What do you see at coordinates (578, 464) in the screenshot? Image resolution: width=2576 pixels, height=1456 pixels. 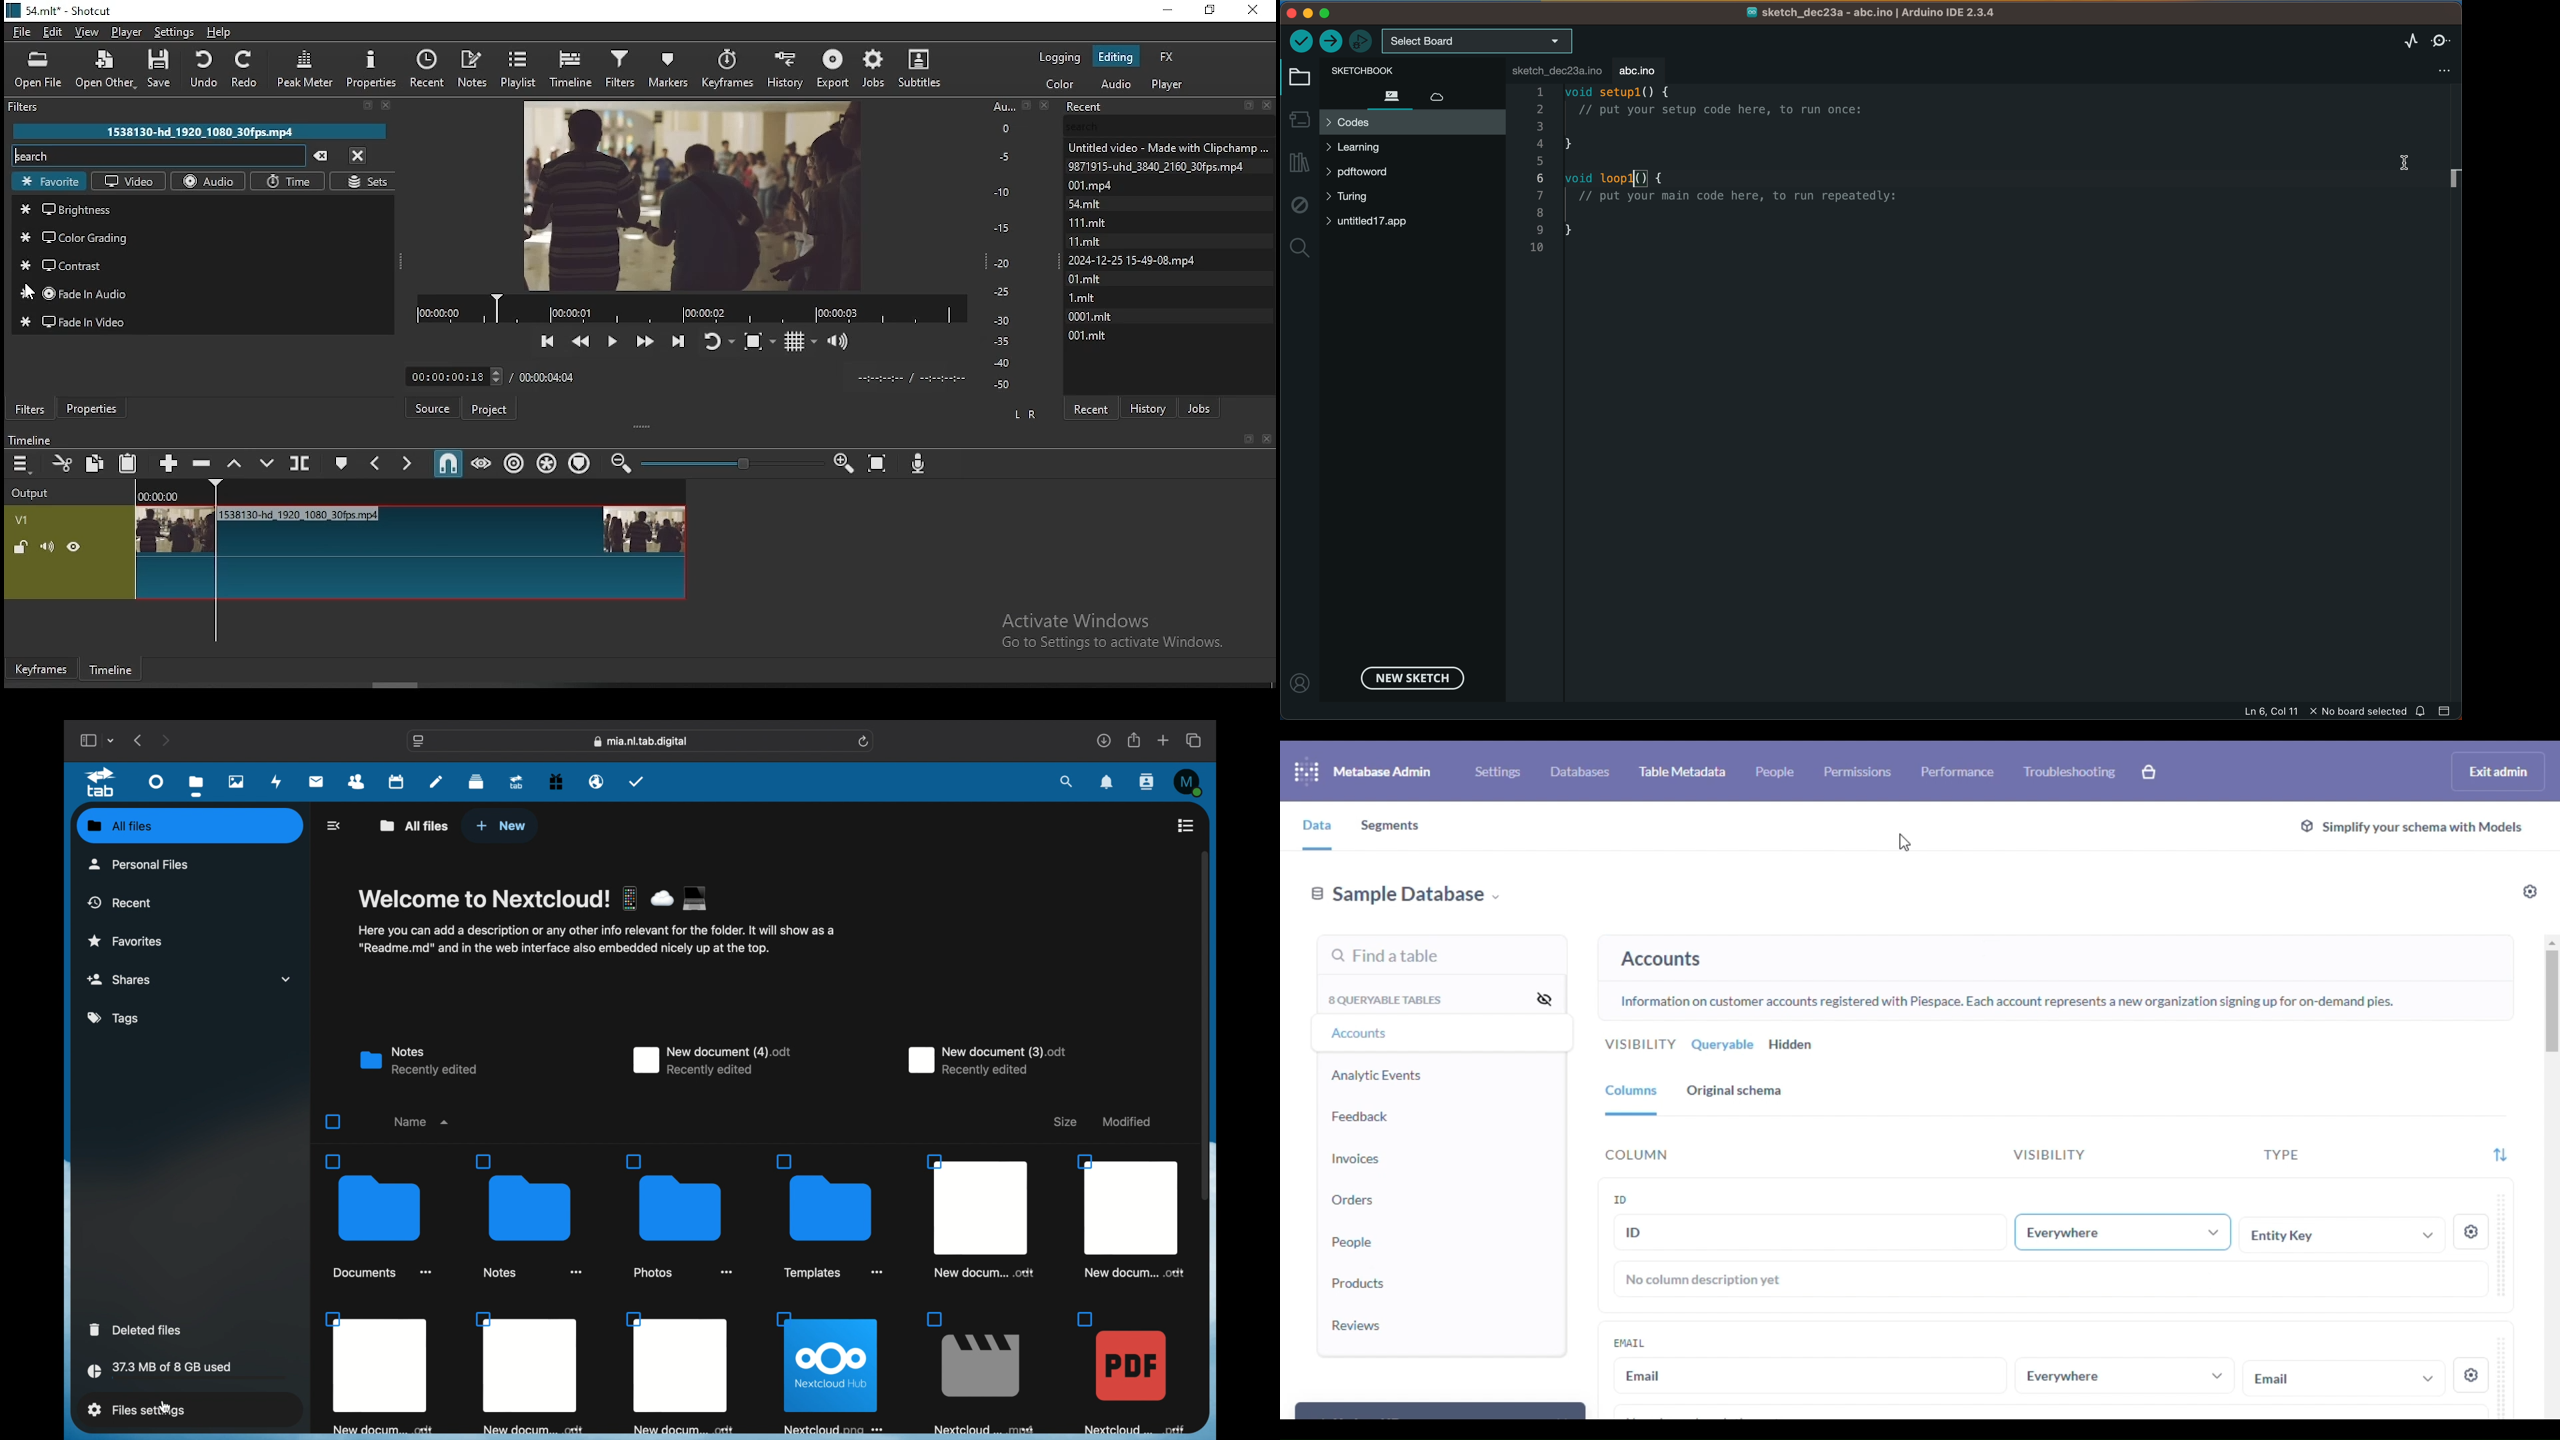 I see `ripple markers` at bounding box center [578, 464].